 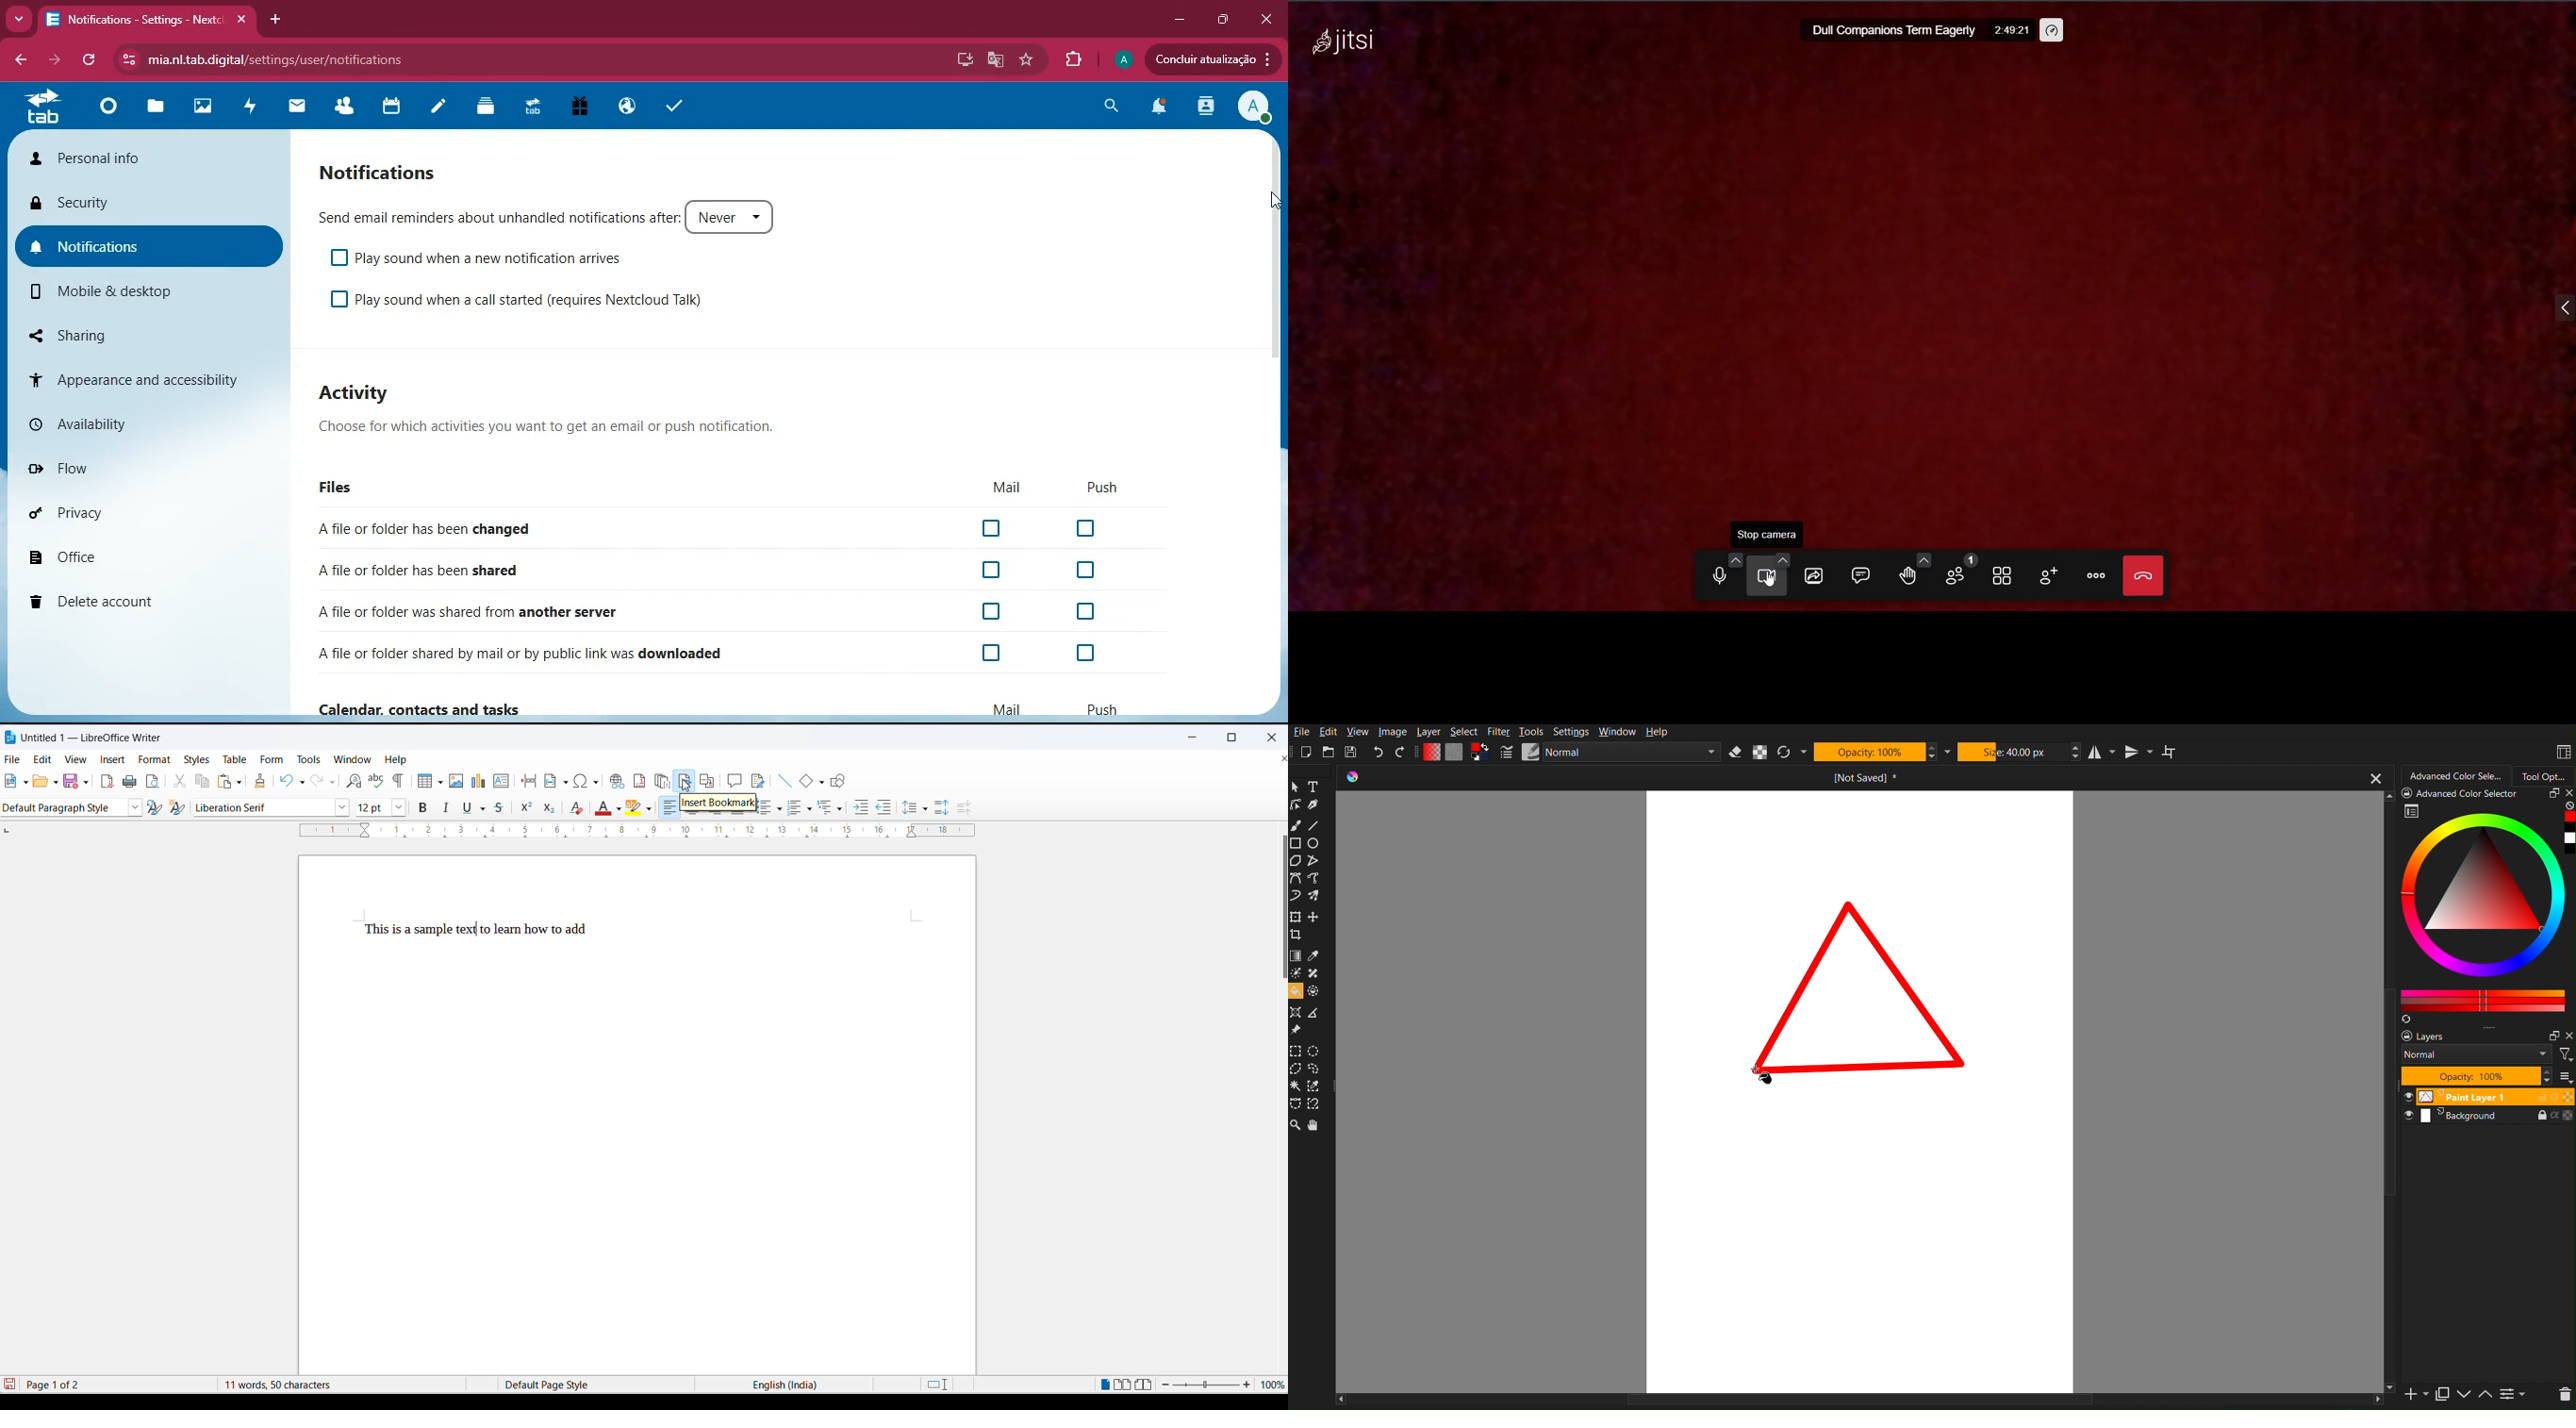 I want to click on tools, so click(x=310, y=758).